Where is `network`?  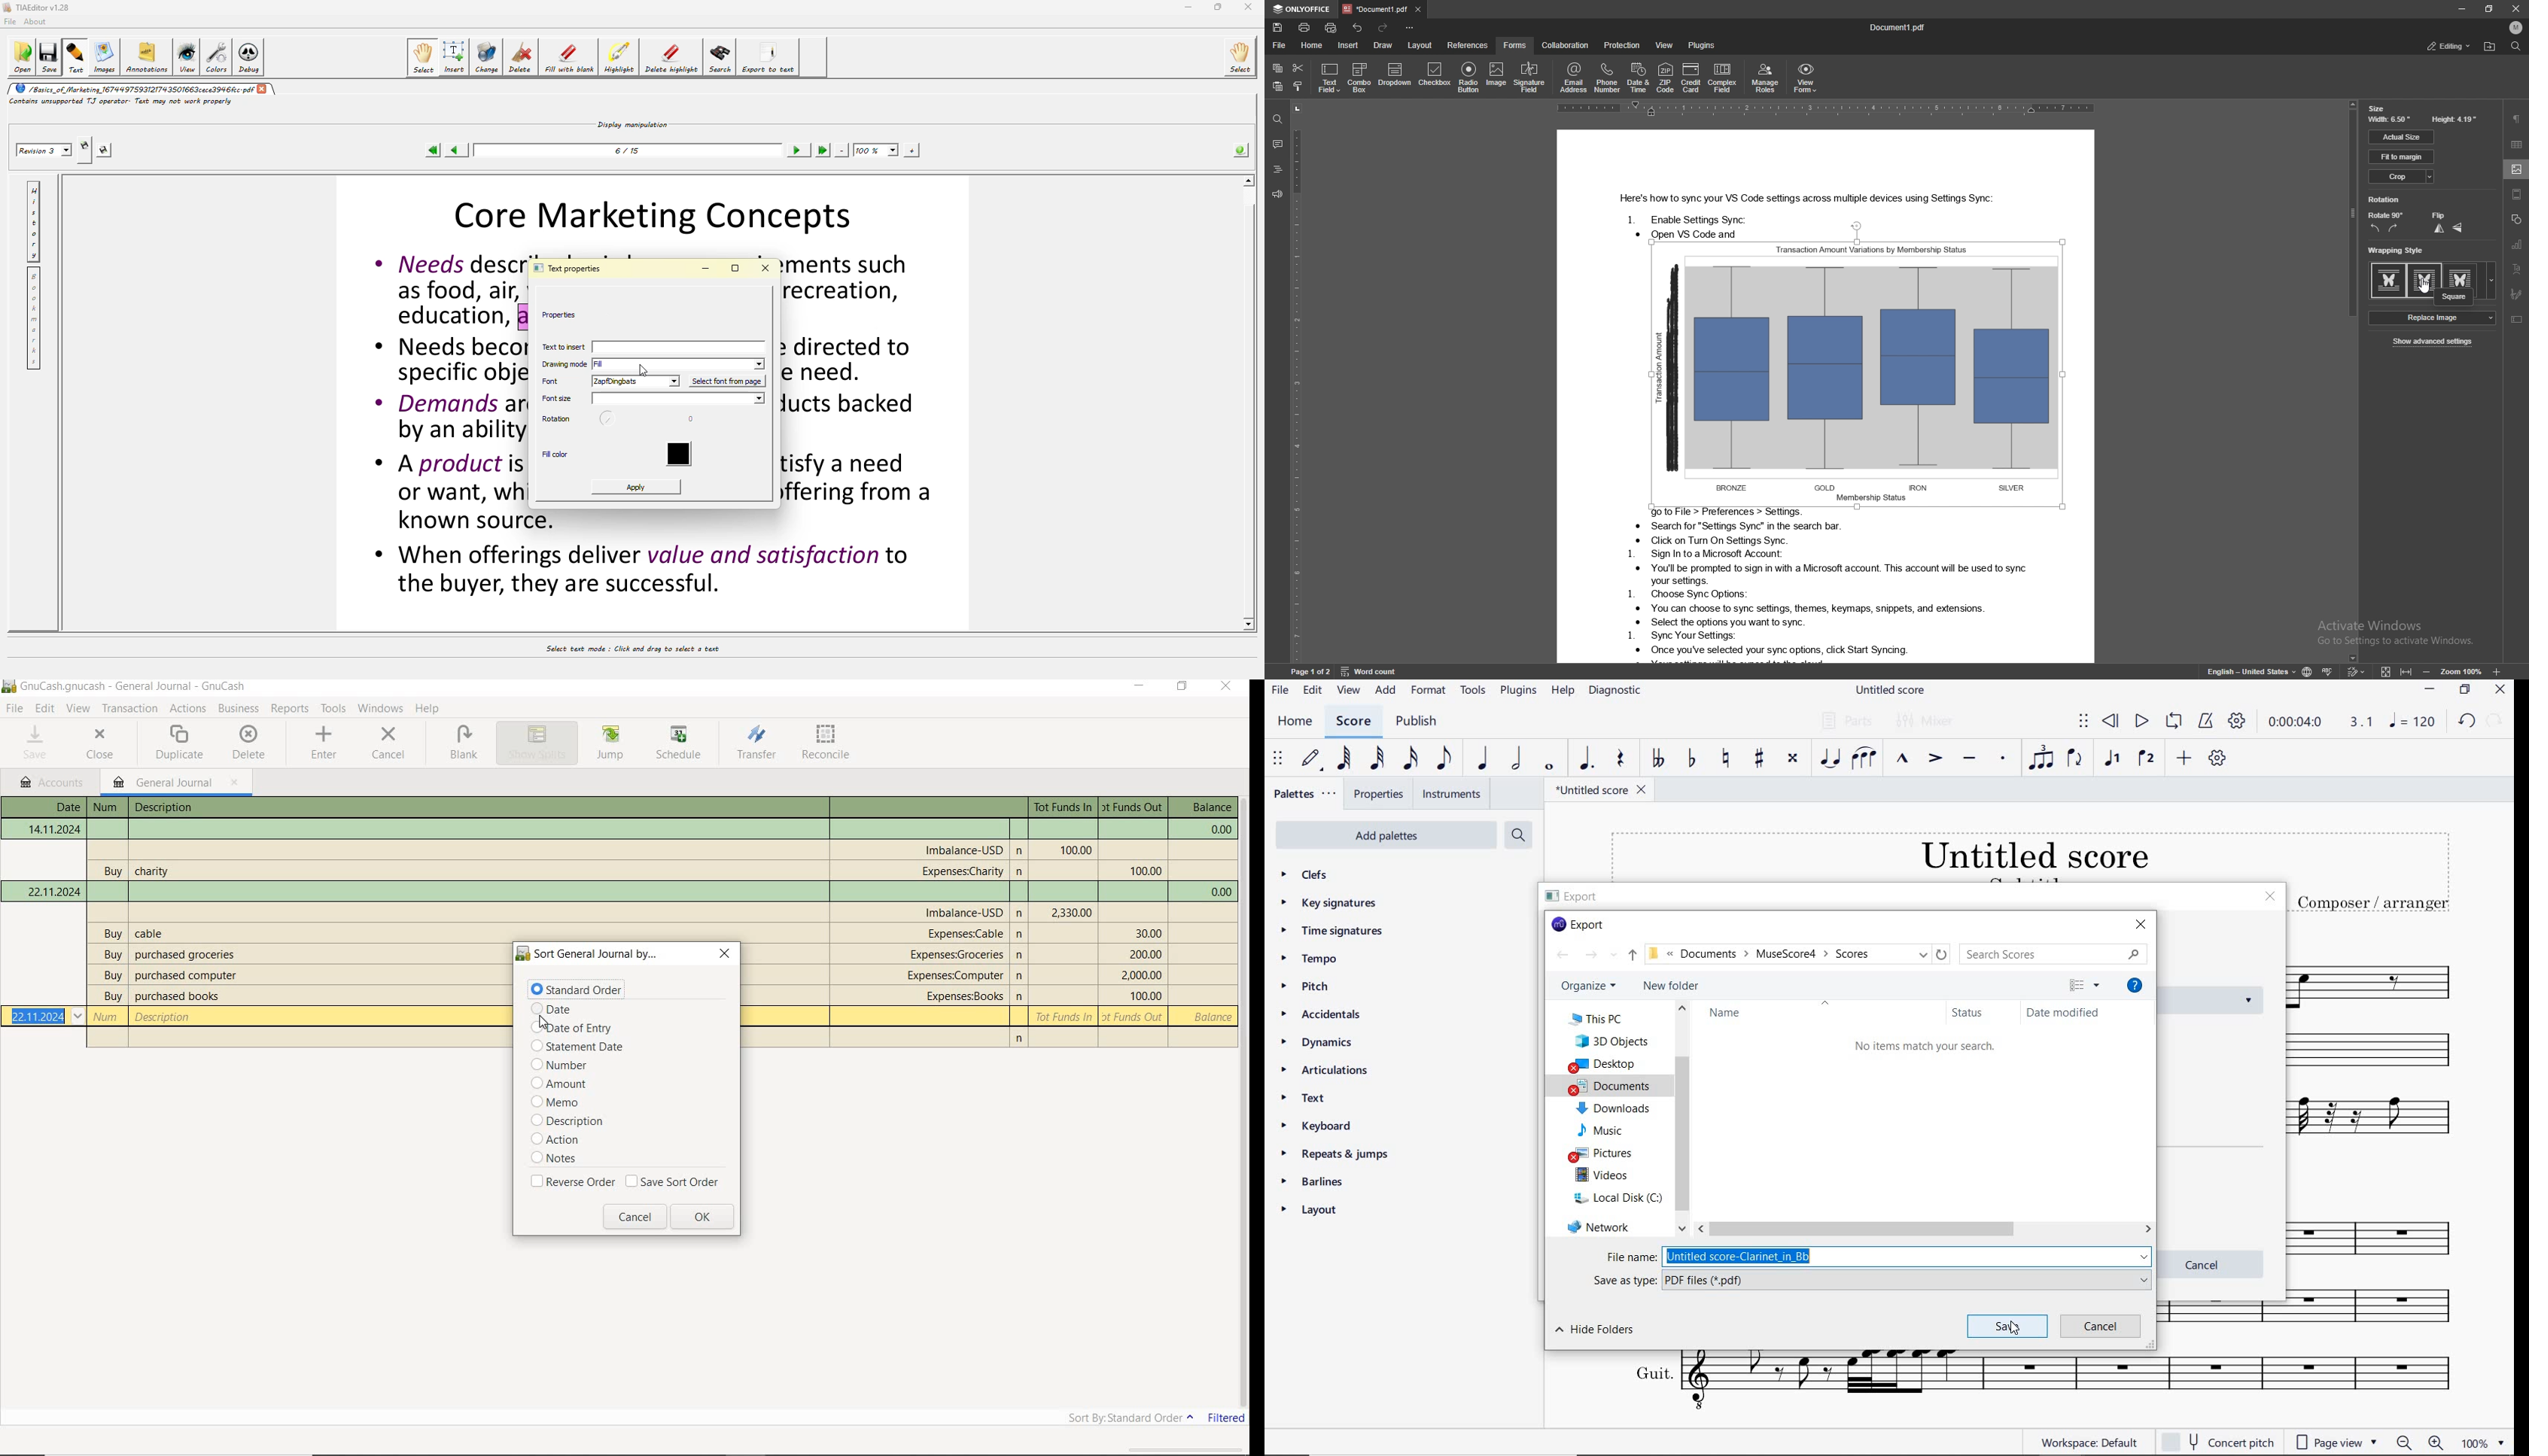 network is located at coordinates (1602, 1228).